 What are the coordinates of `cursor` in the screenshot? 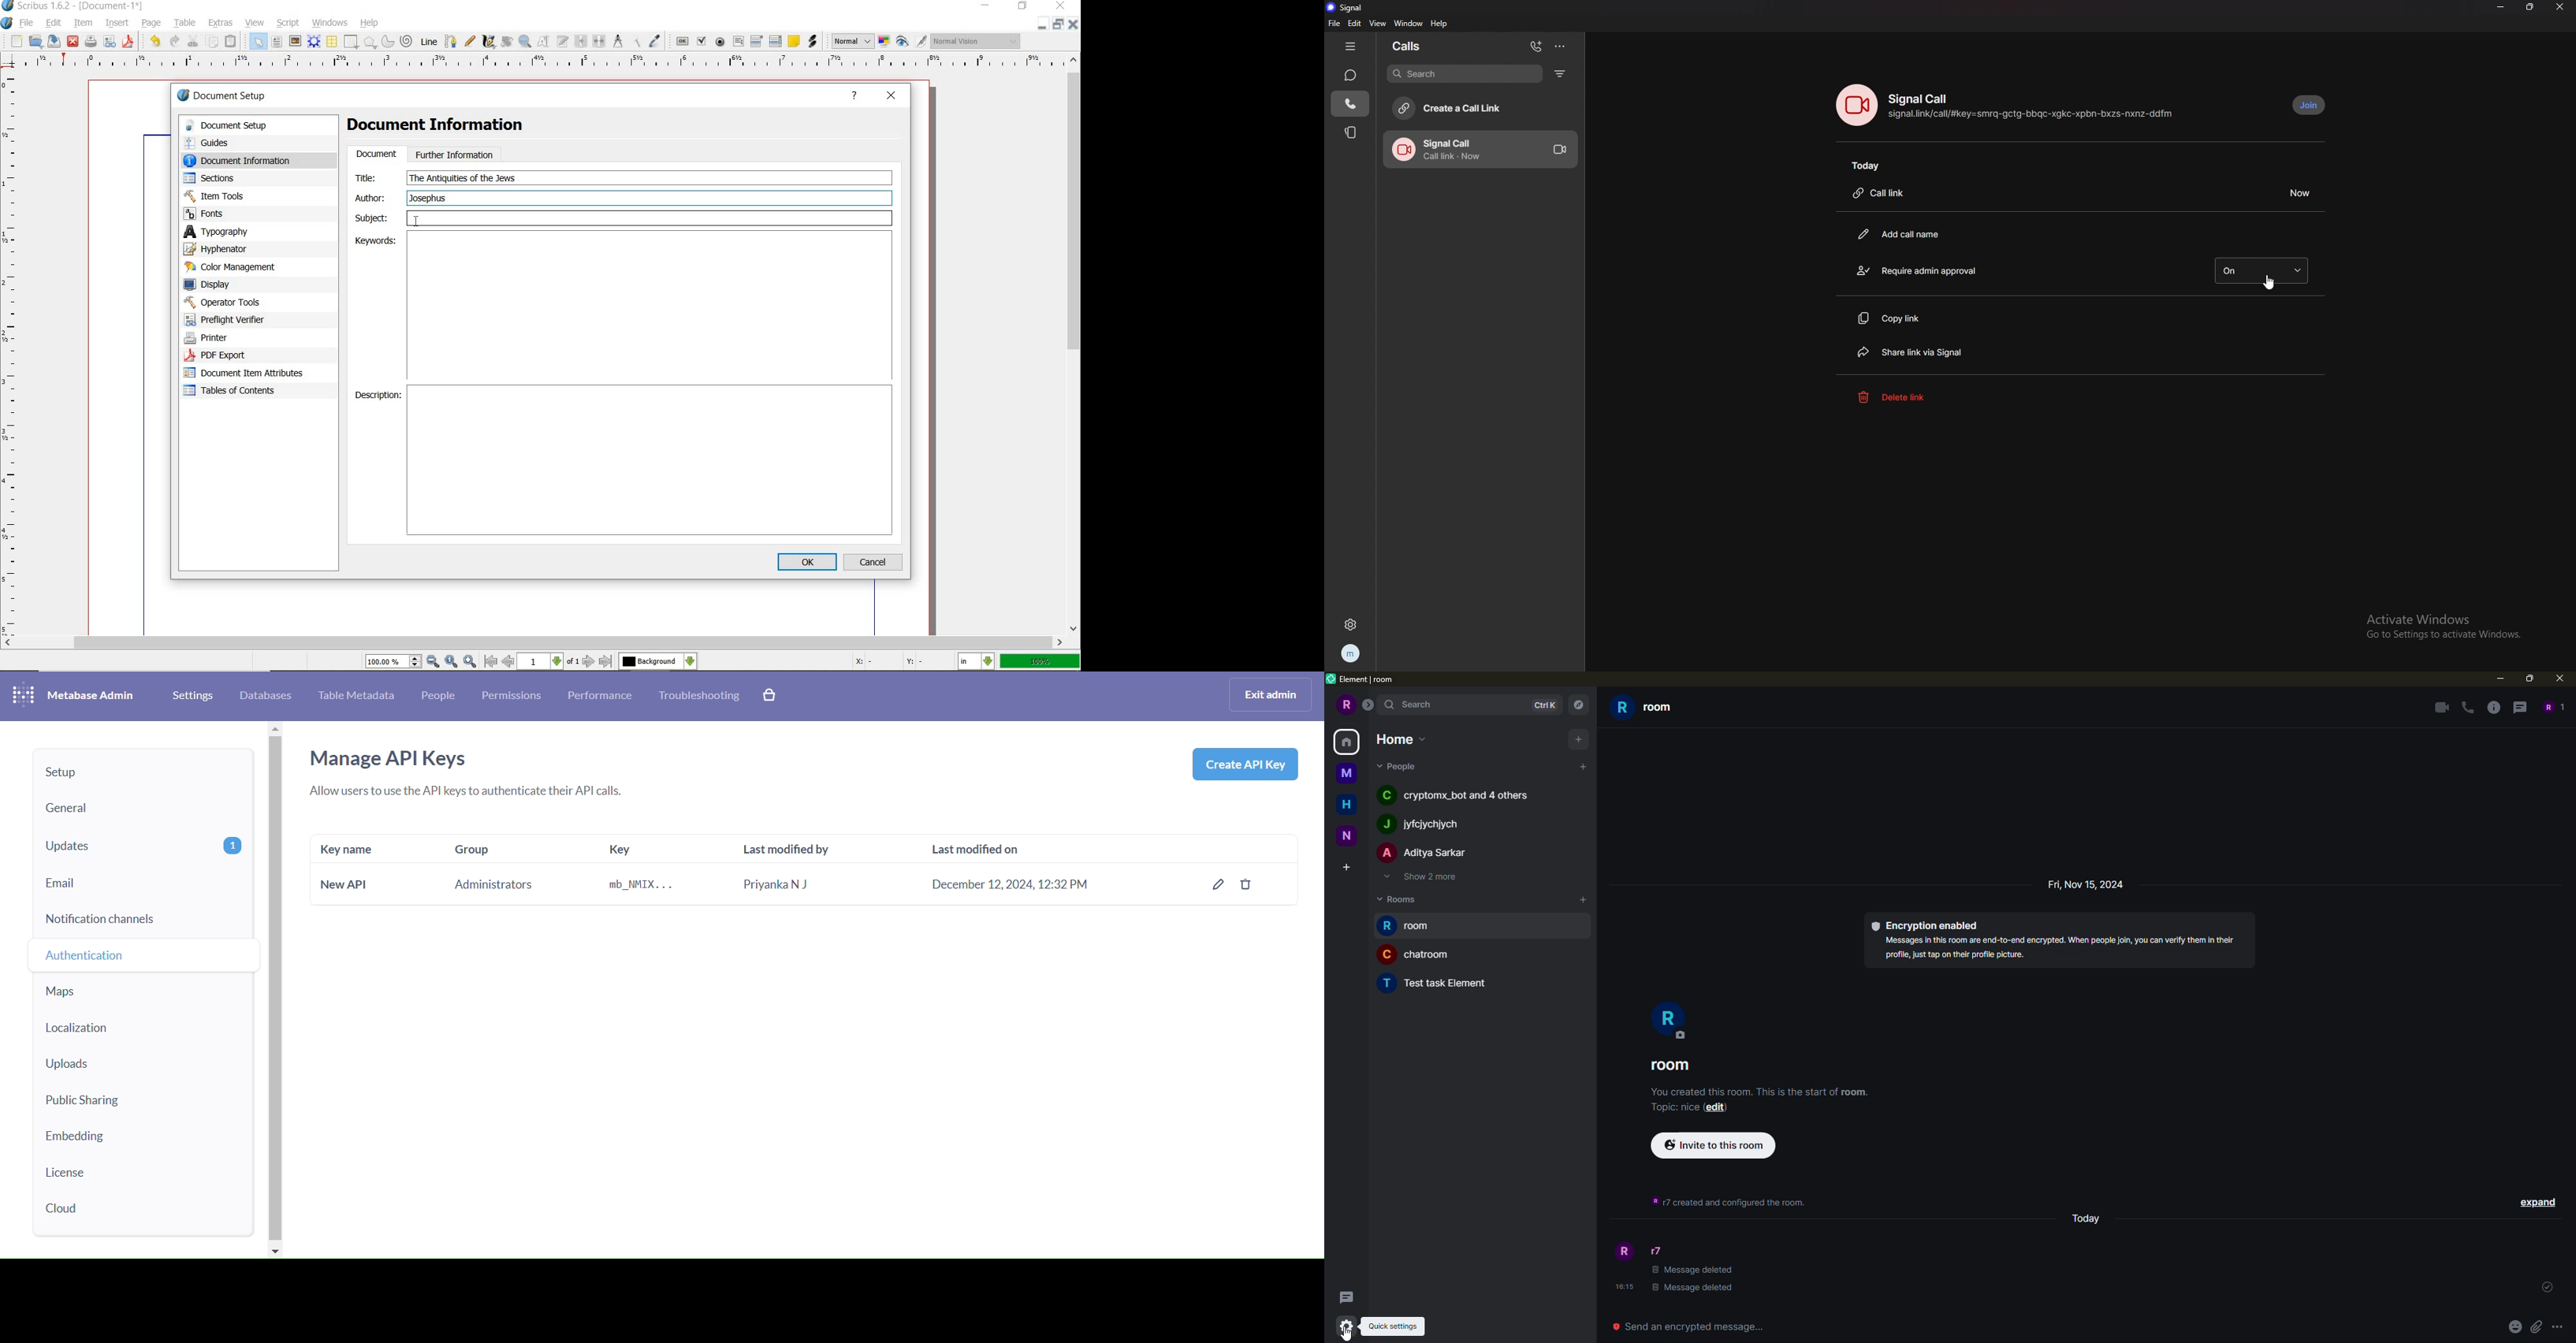 It's located at (1345, 1336).